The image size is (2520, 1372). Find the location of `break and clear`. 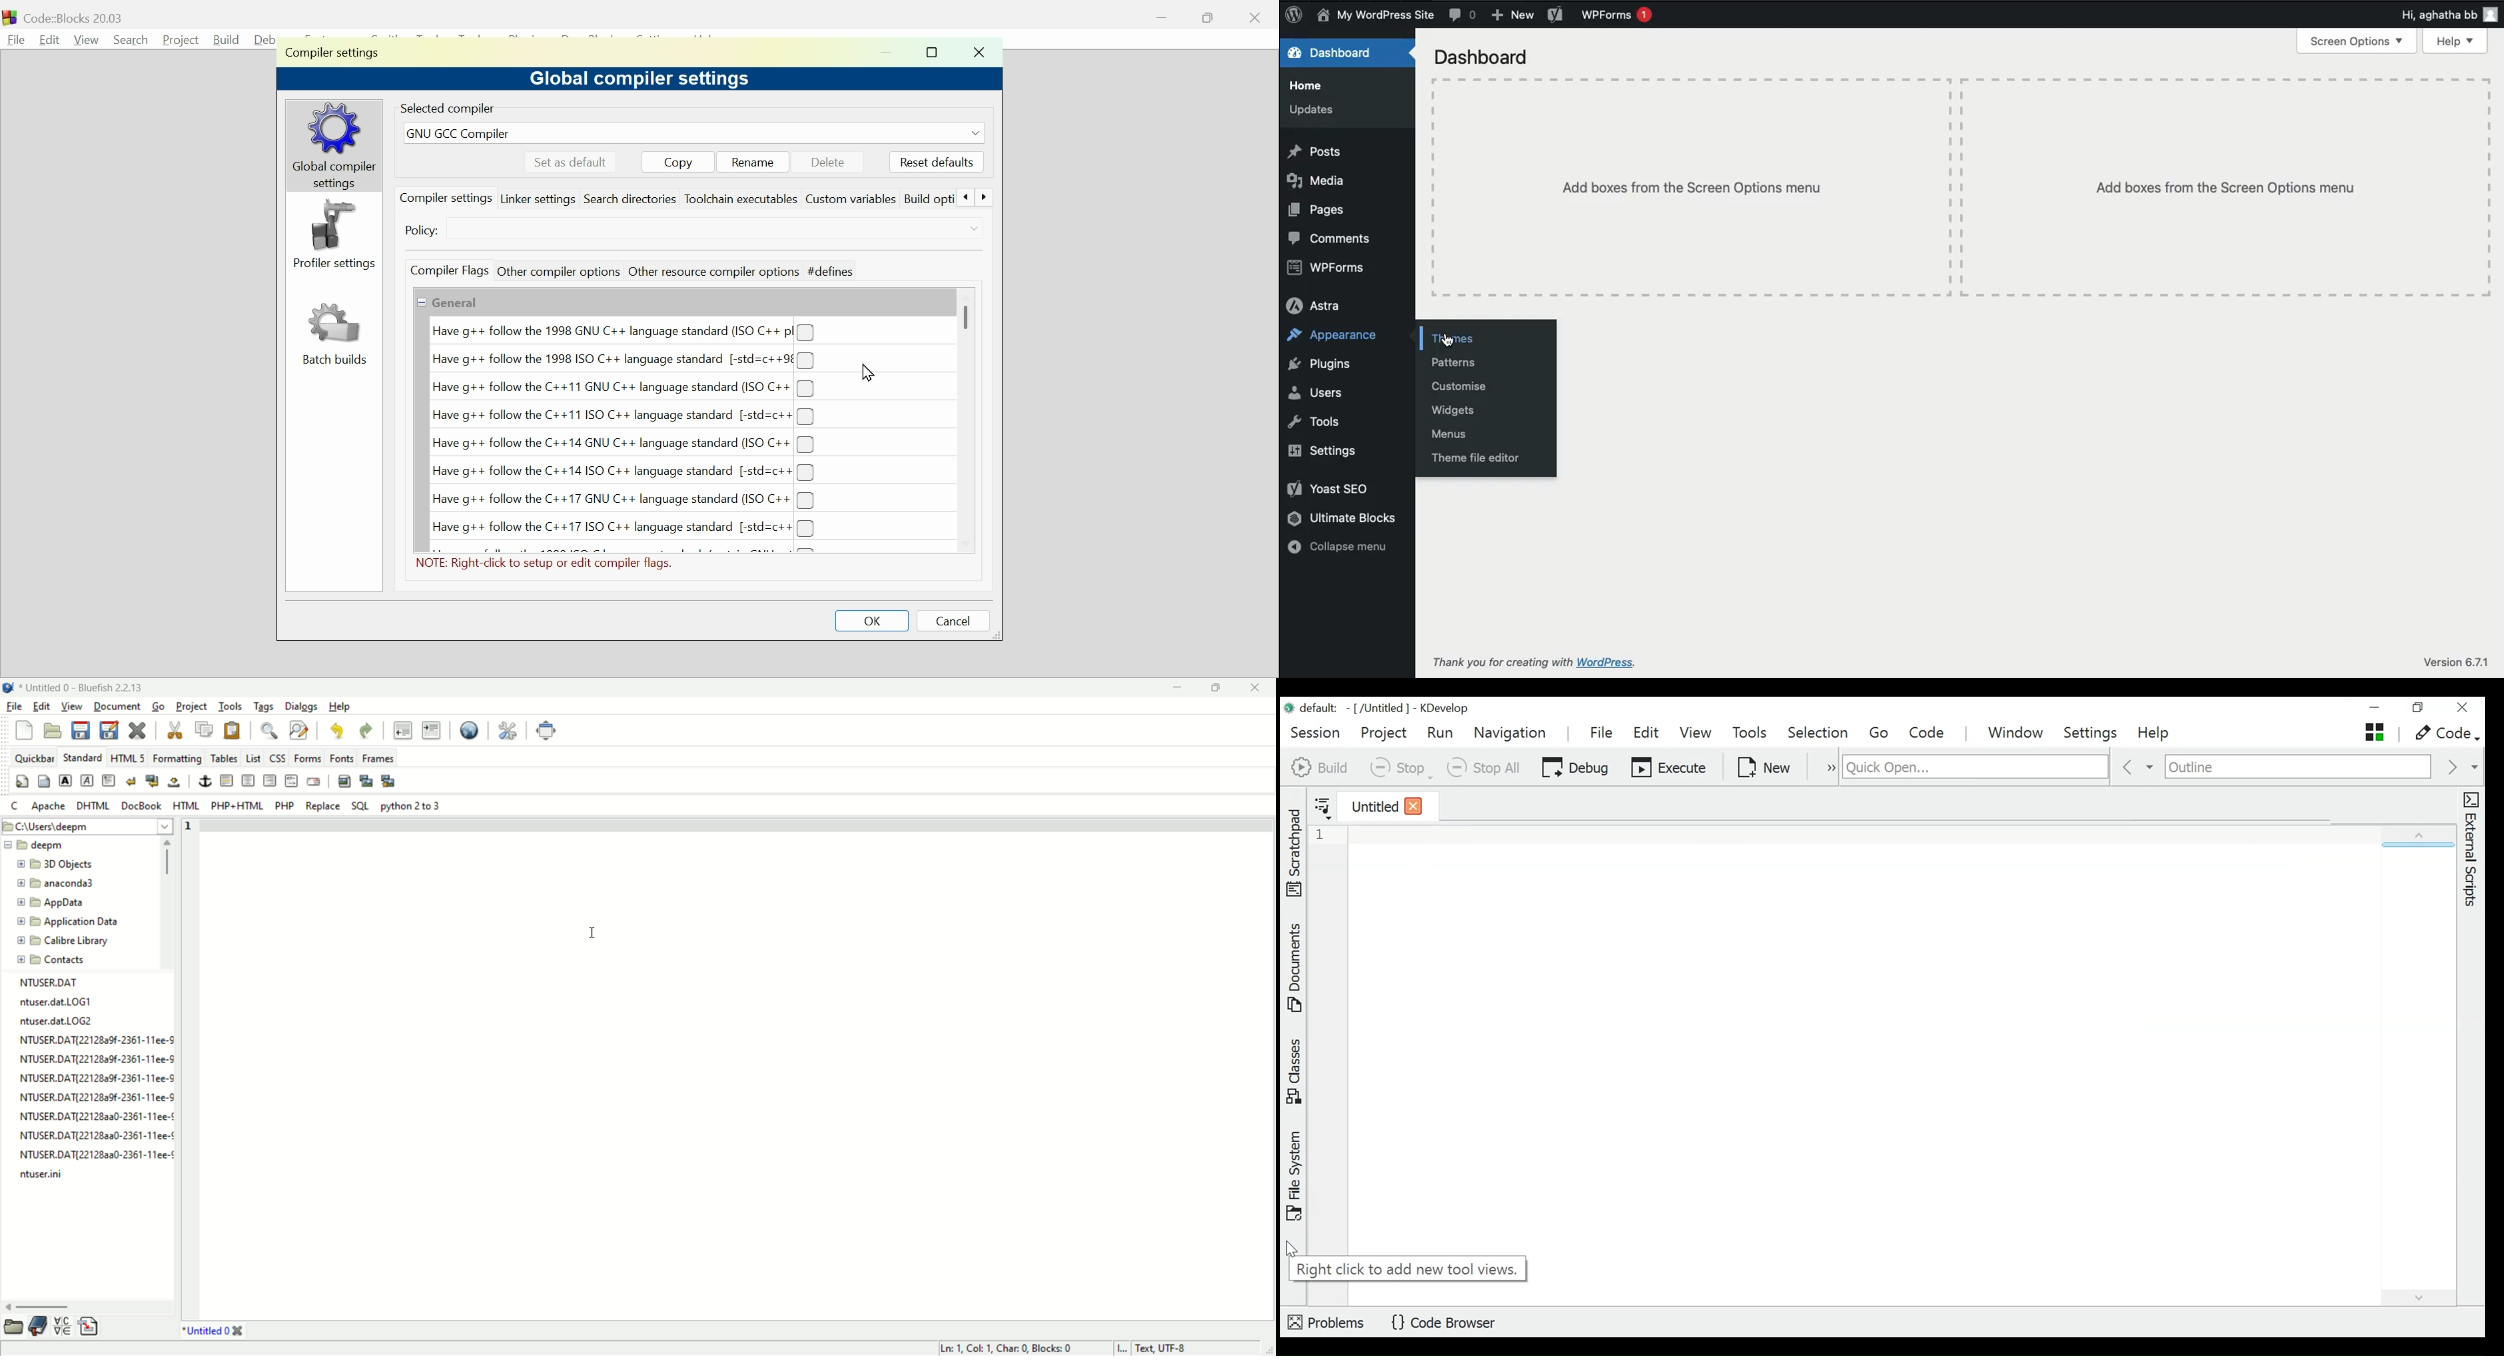

break and clear is located at coordinates (152, 781).